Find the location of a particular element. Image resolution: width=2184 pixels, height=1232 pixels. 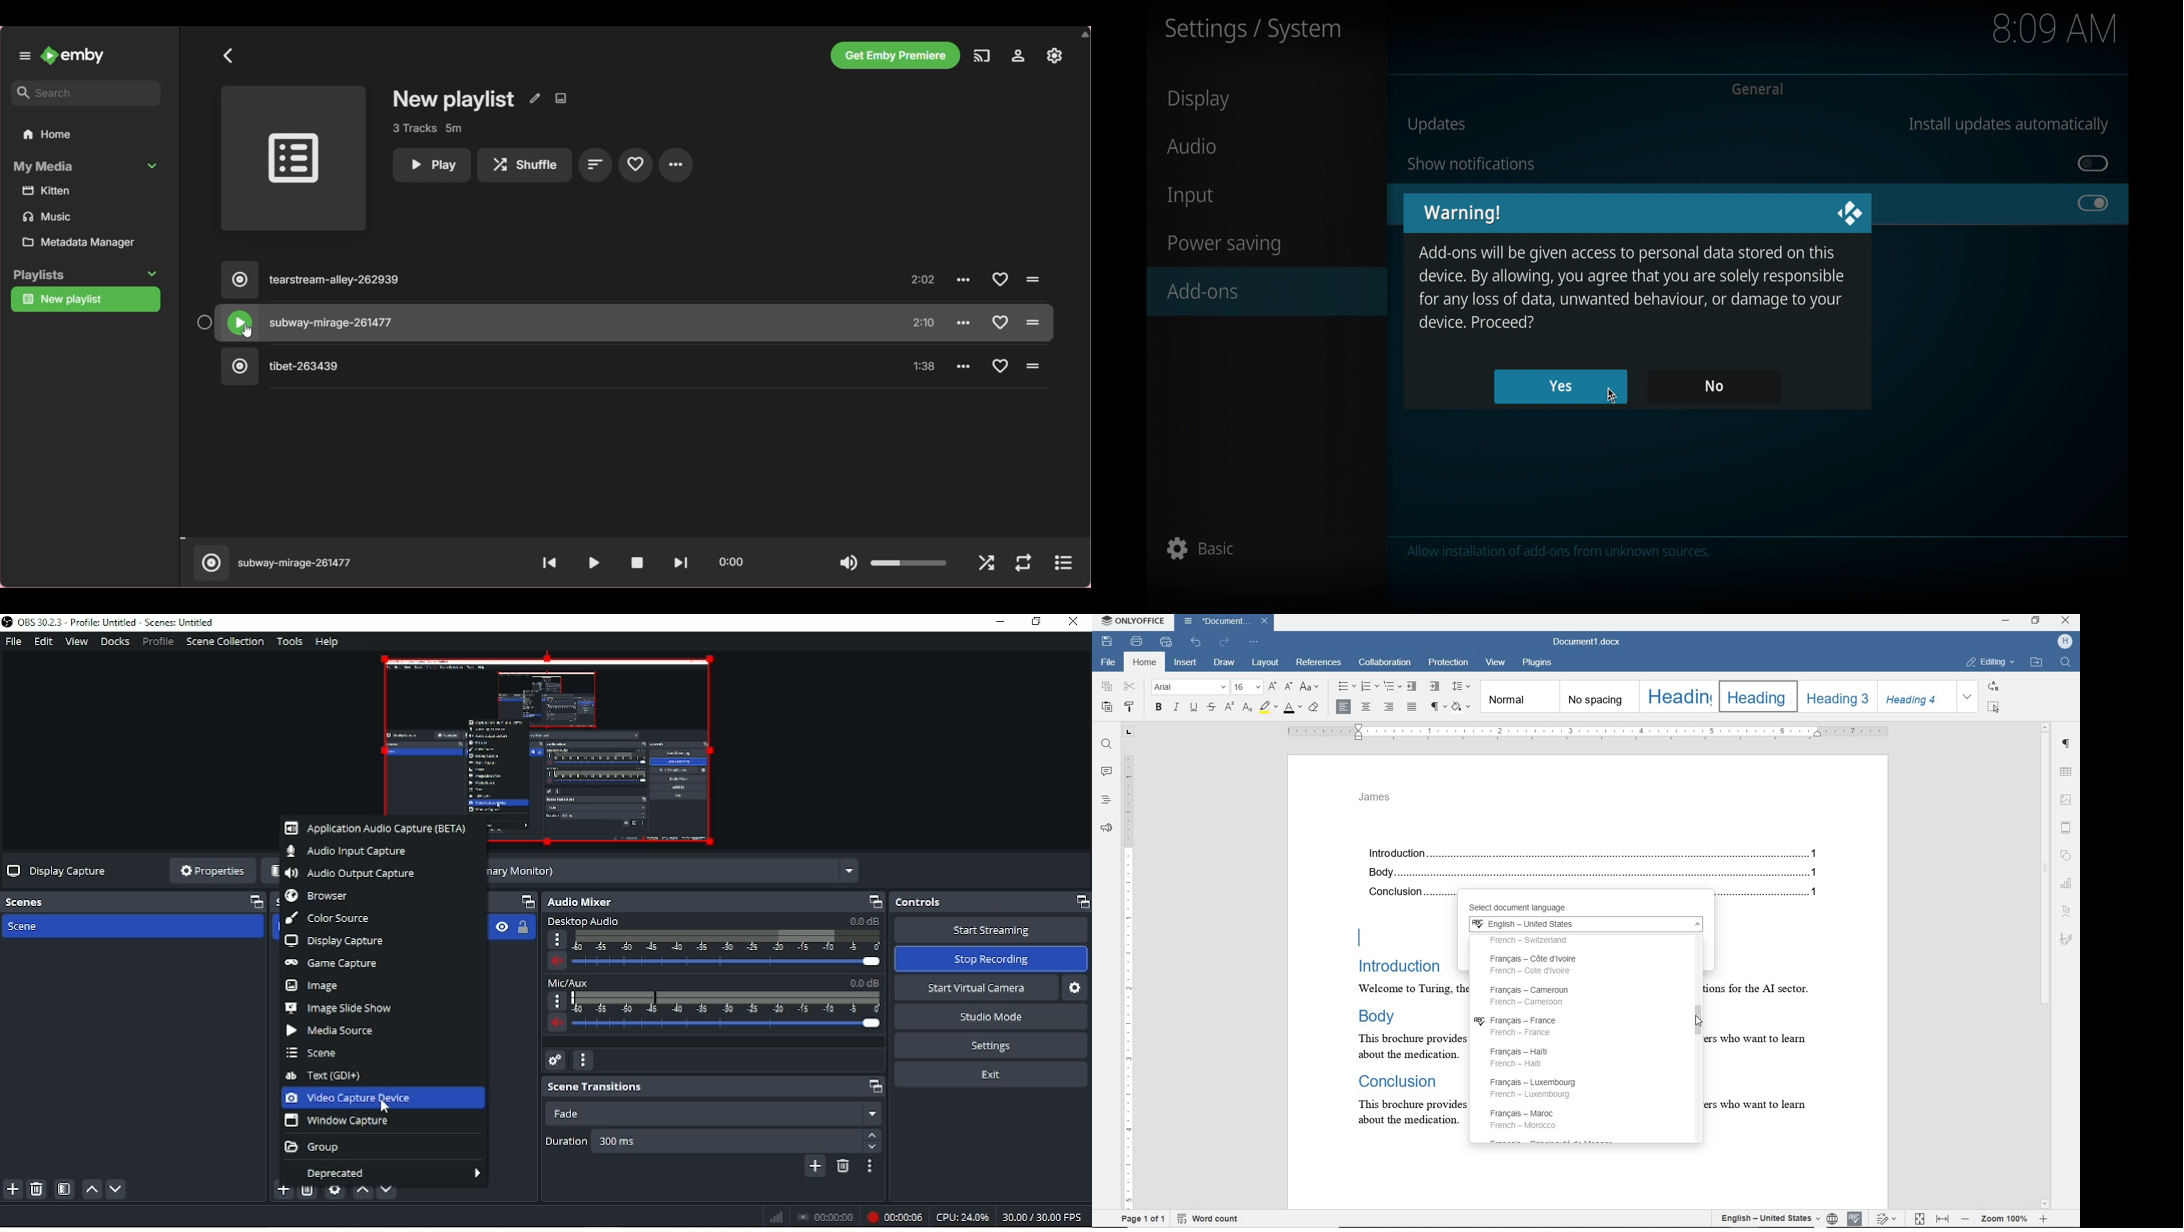

Image is located at coordinates (317, 985).